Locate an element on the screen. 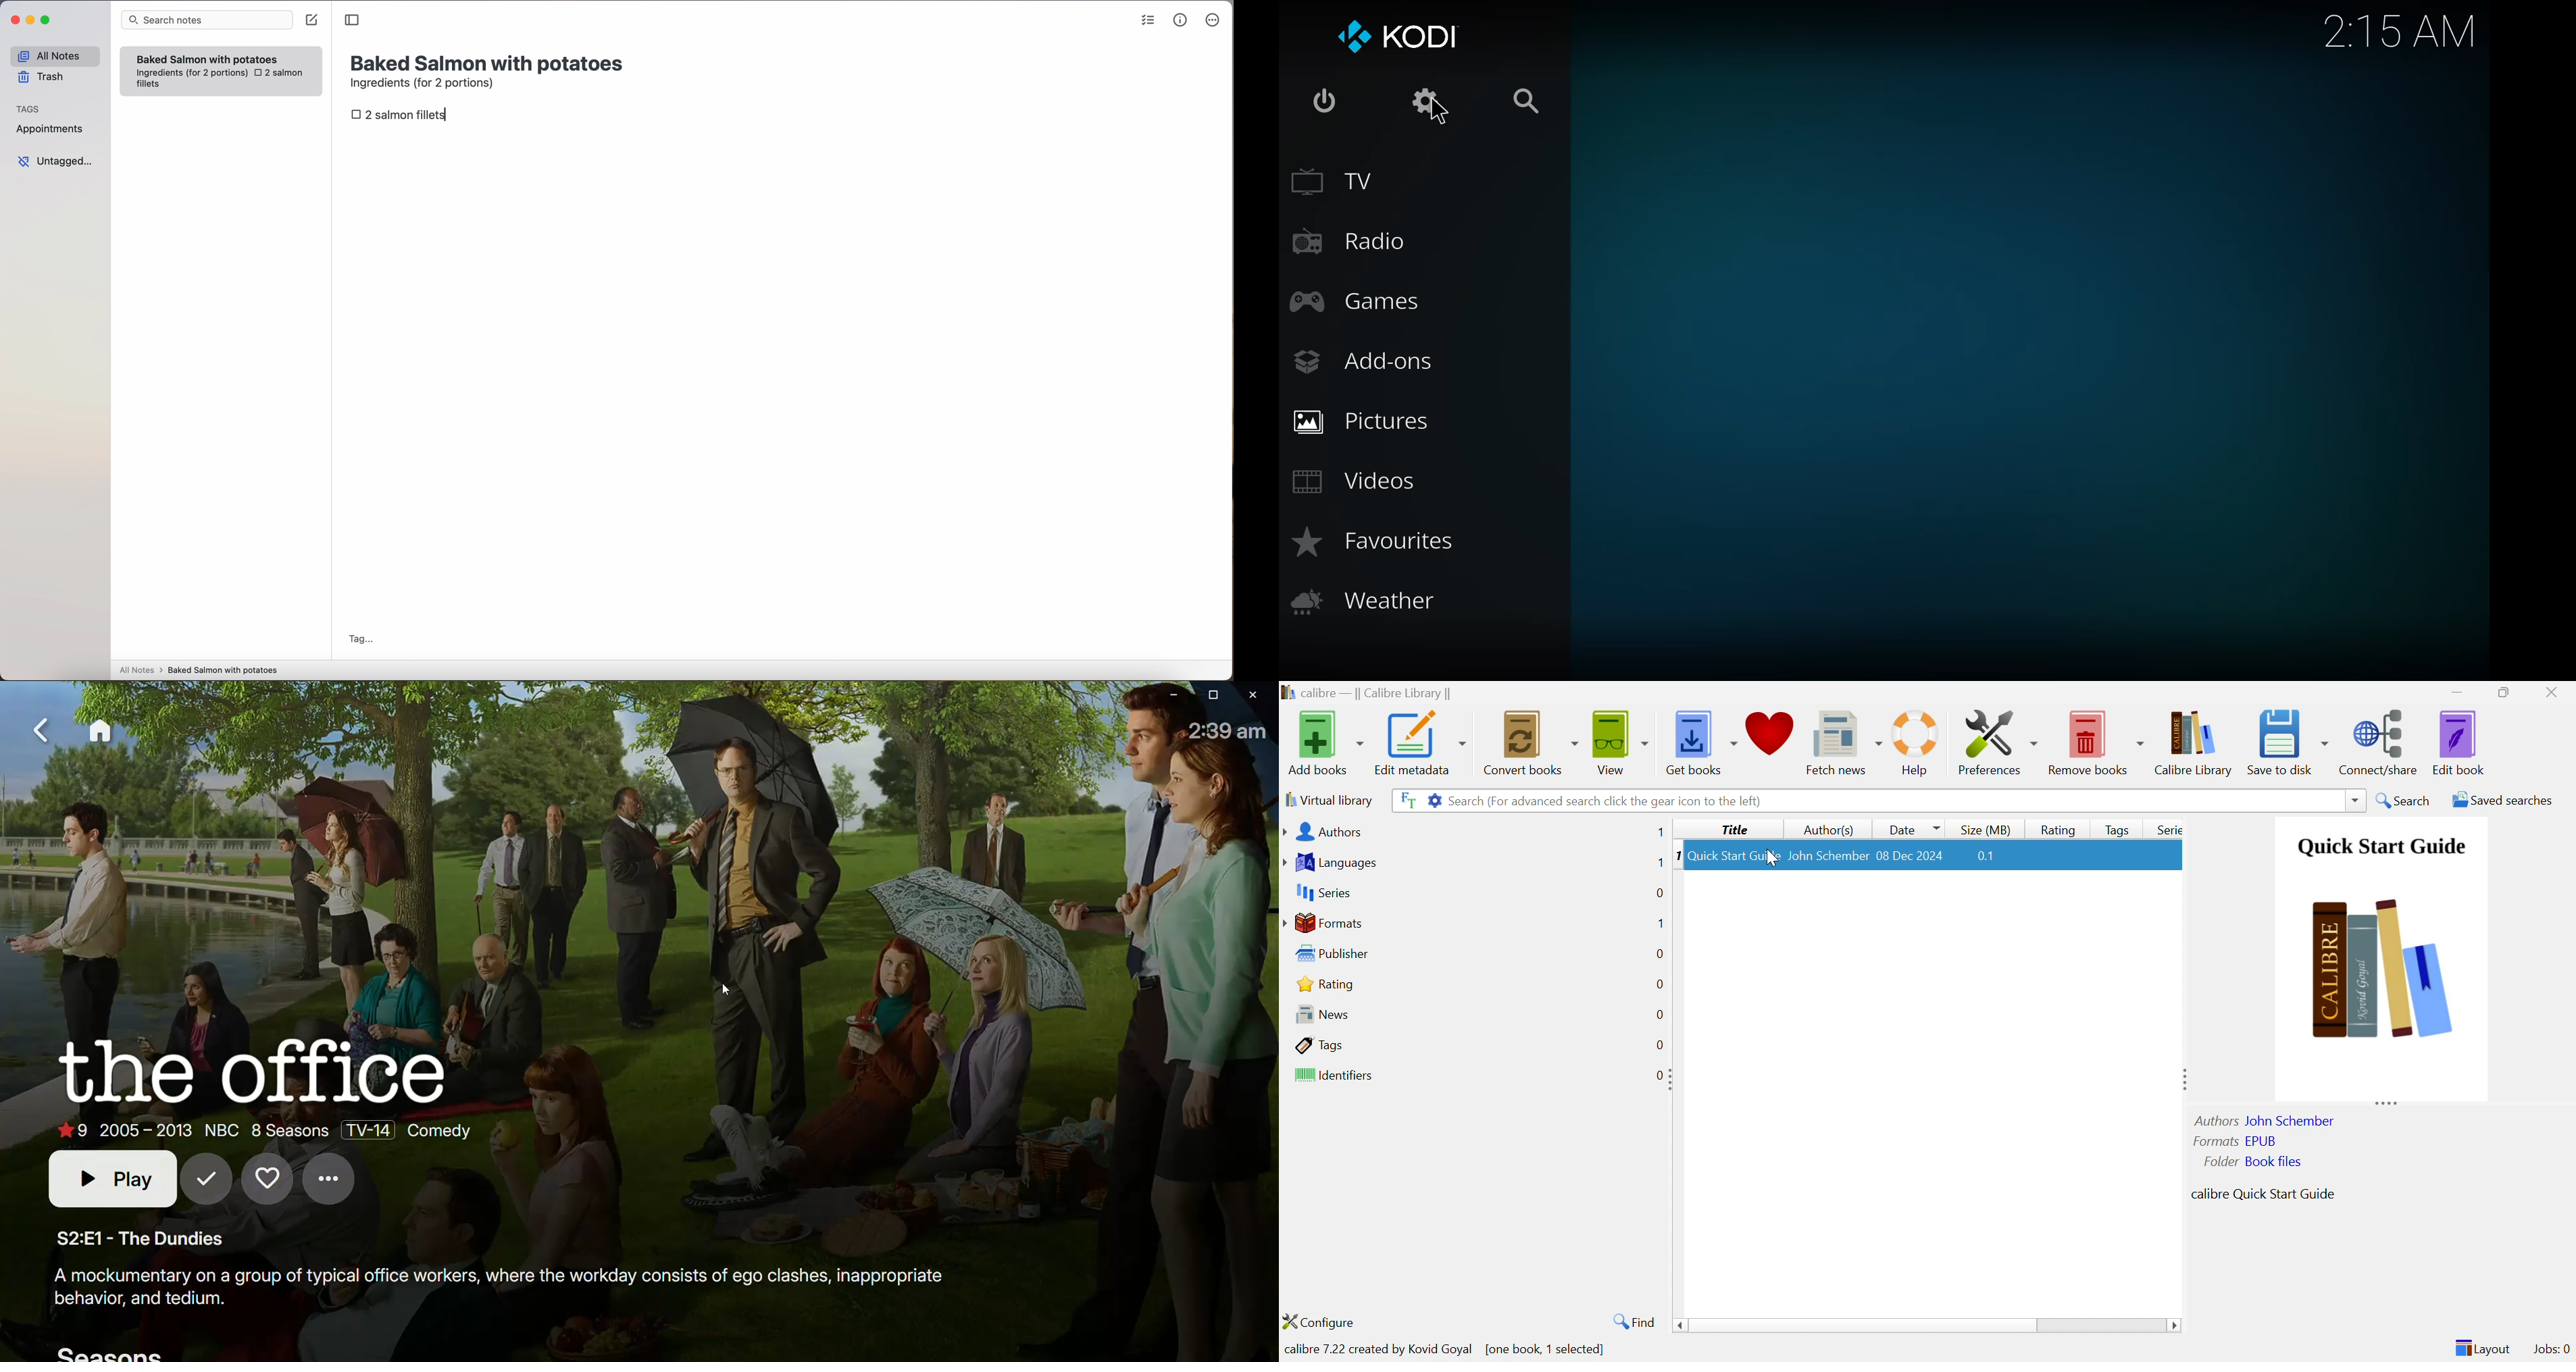 Image resolution: width=2576 pixels, height=1372 pixels. videos is located at coordinates (1355, 483).